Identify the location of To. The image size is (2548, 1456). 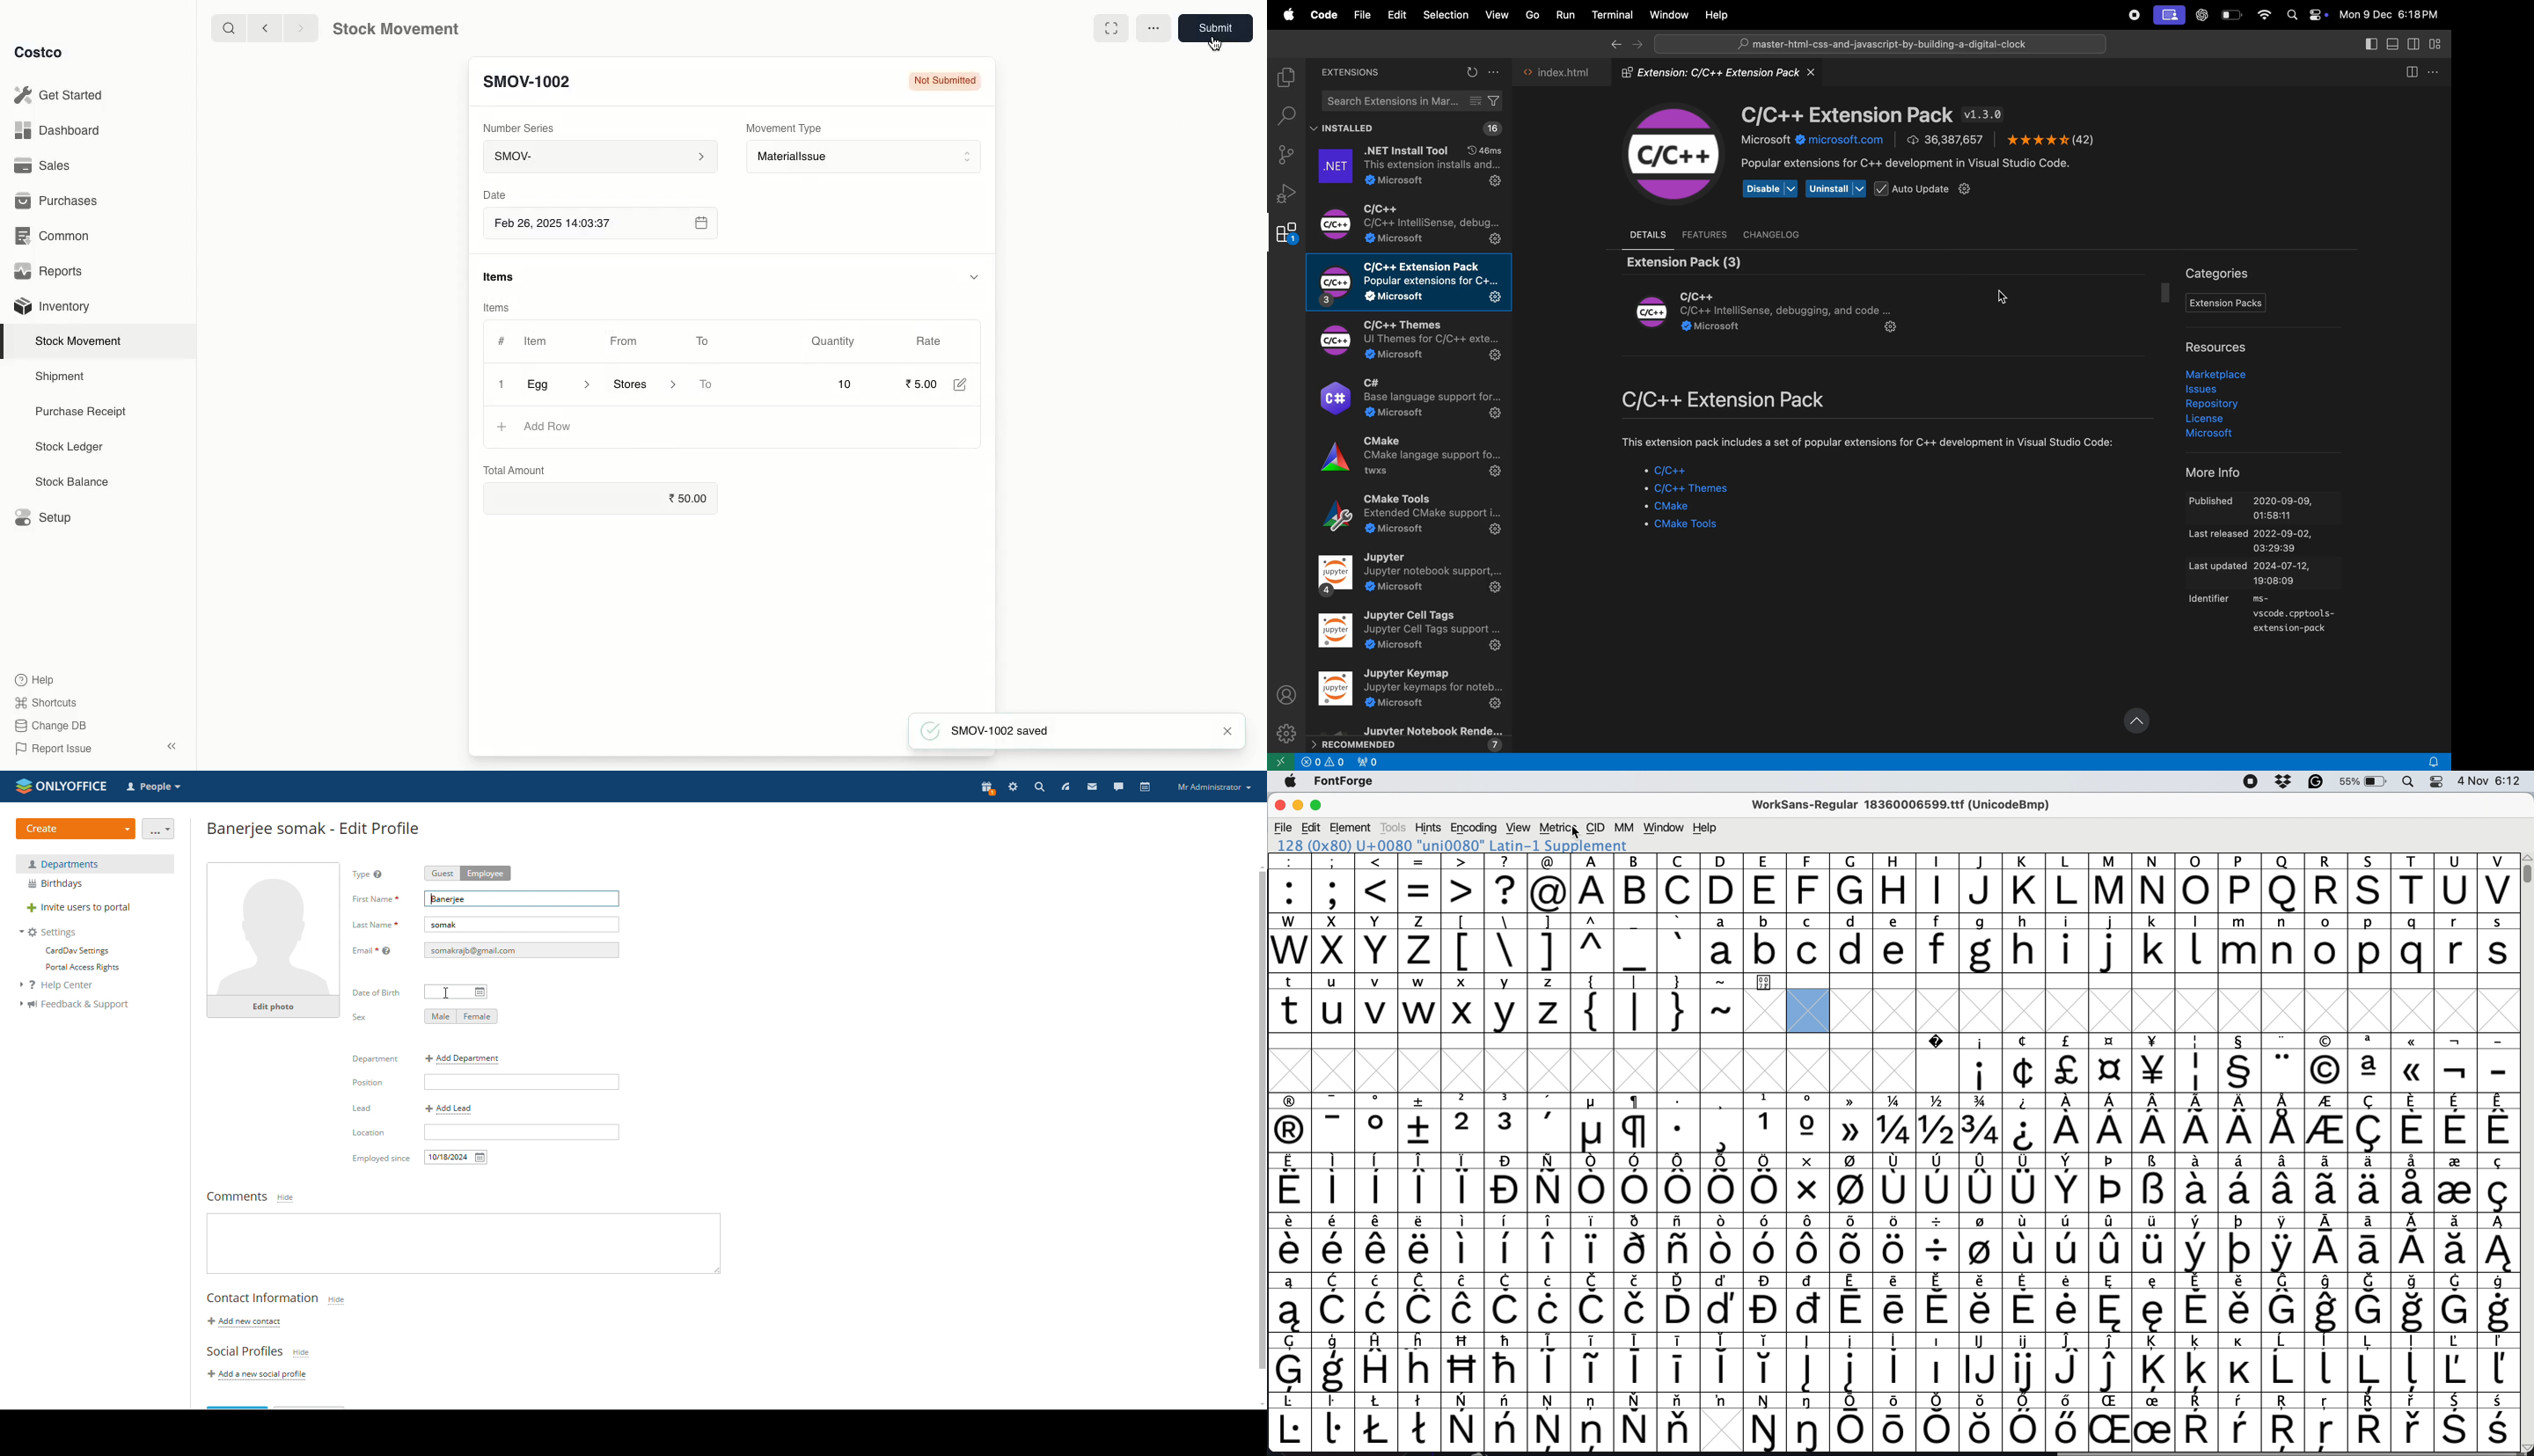
(703, 340).